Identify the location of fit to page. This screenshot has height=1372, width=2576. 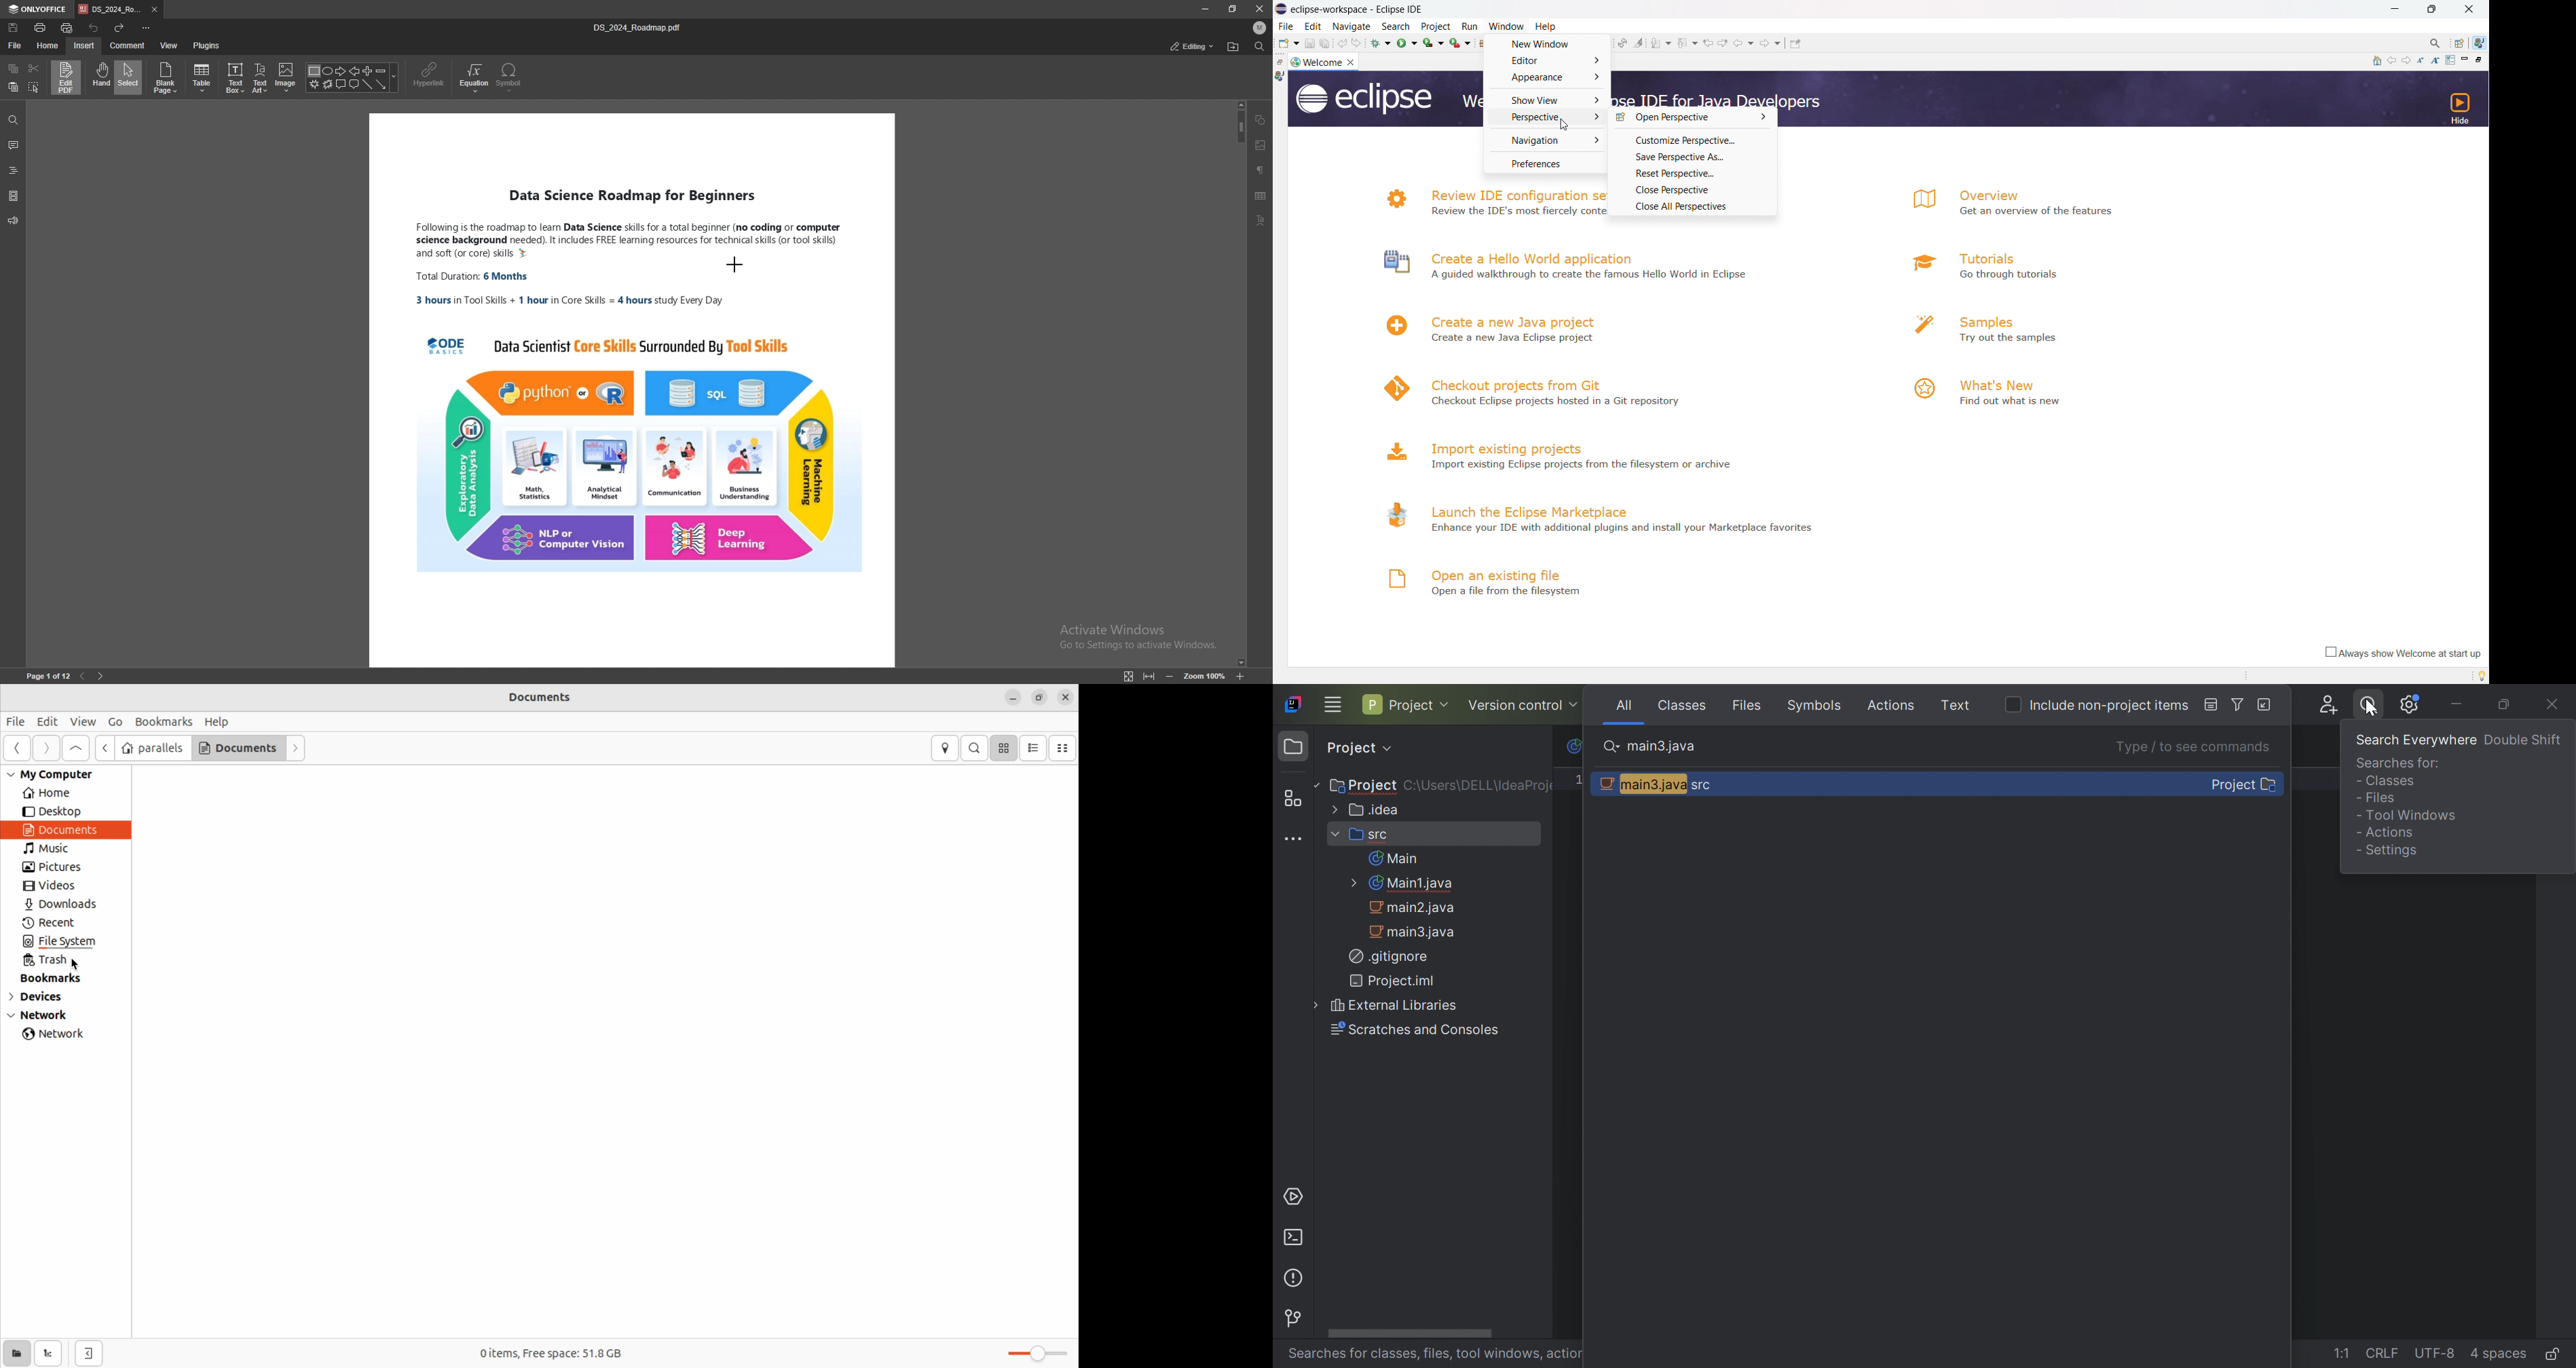
(1128, 676).